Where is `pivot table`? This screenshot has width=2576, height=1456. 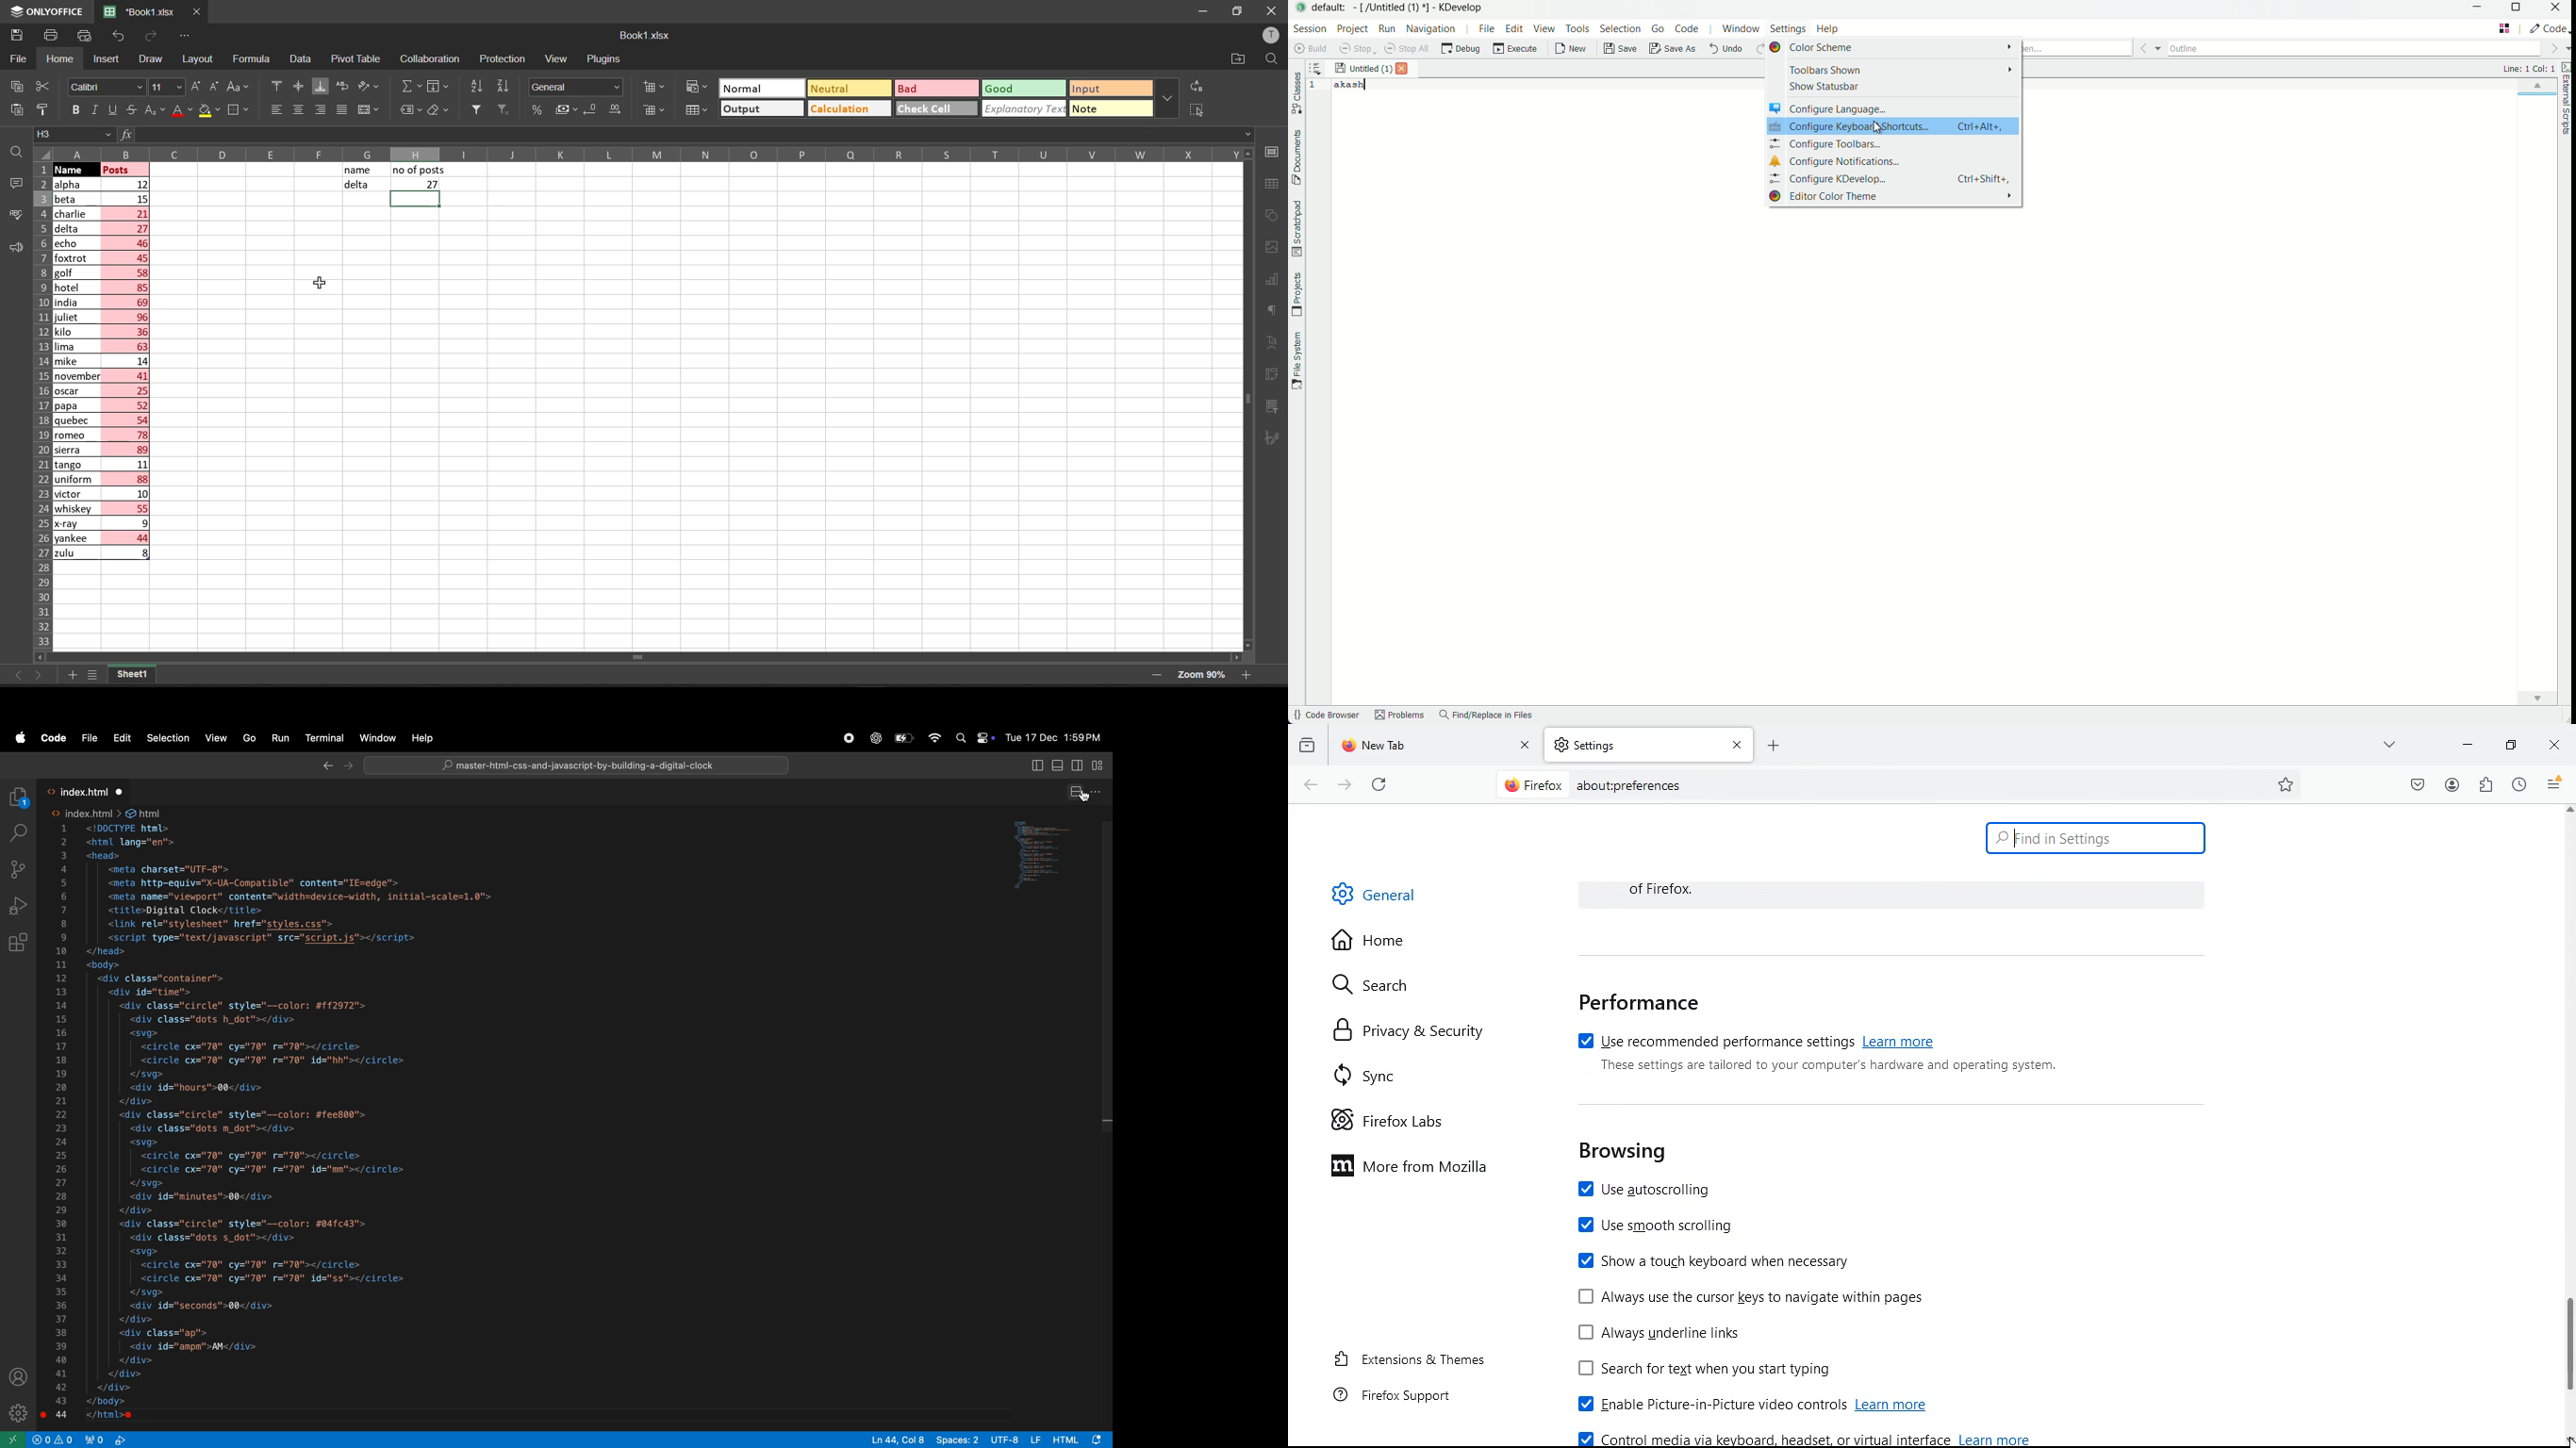 pivot table is located at coordinates (356, 57).